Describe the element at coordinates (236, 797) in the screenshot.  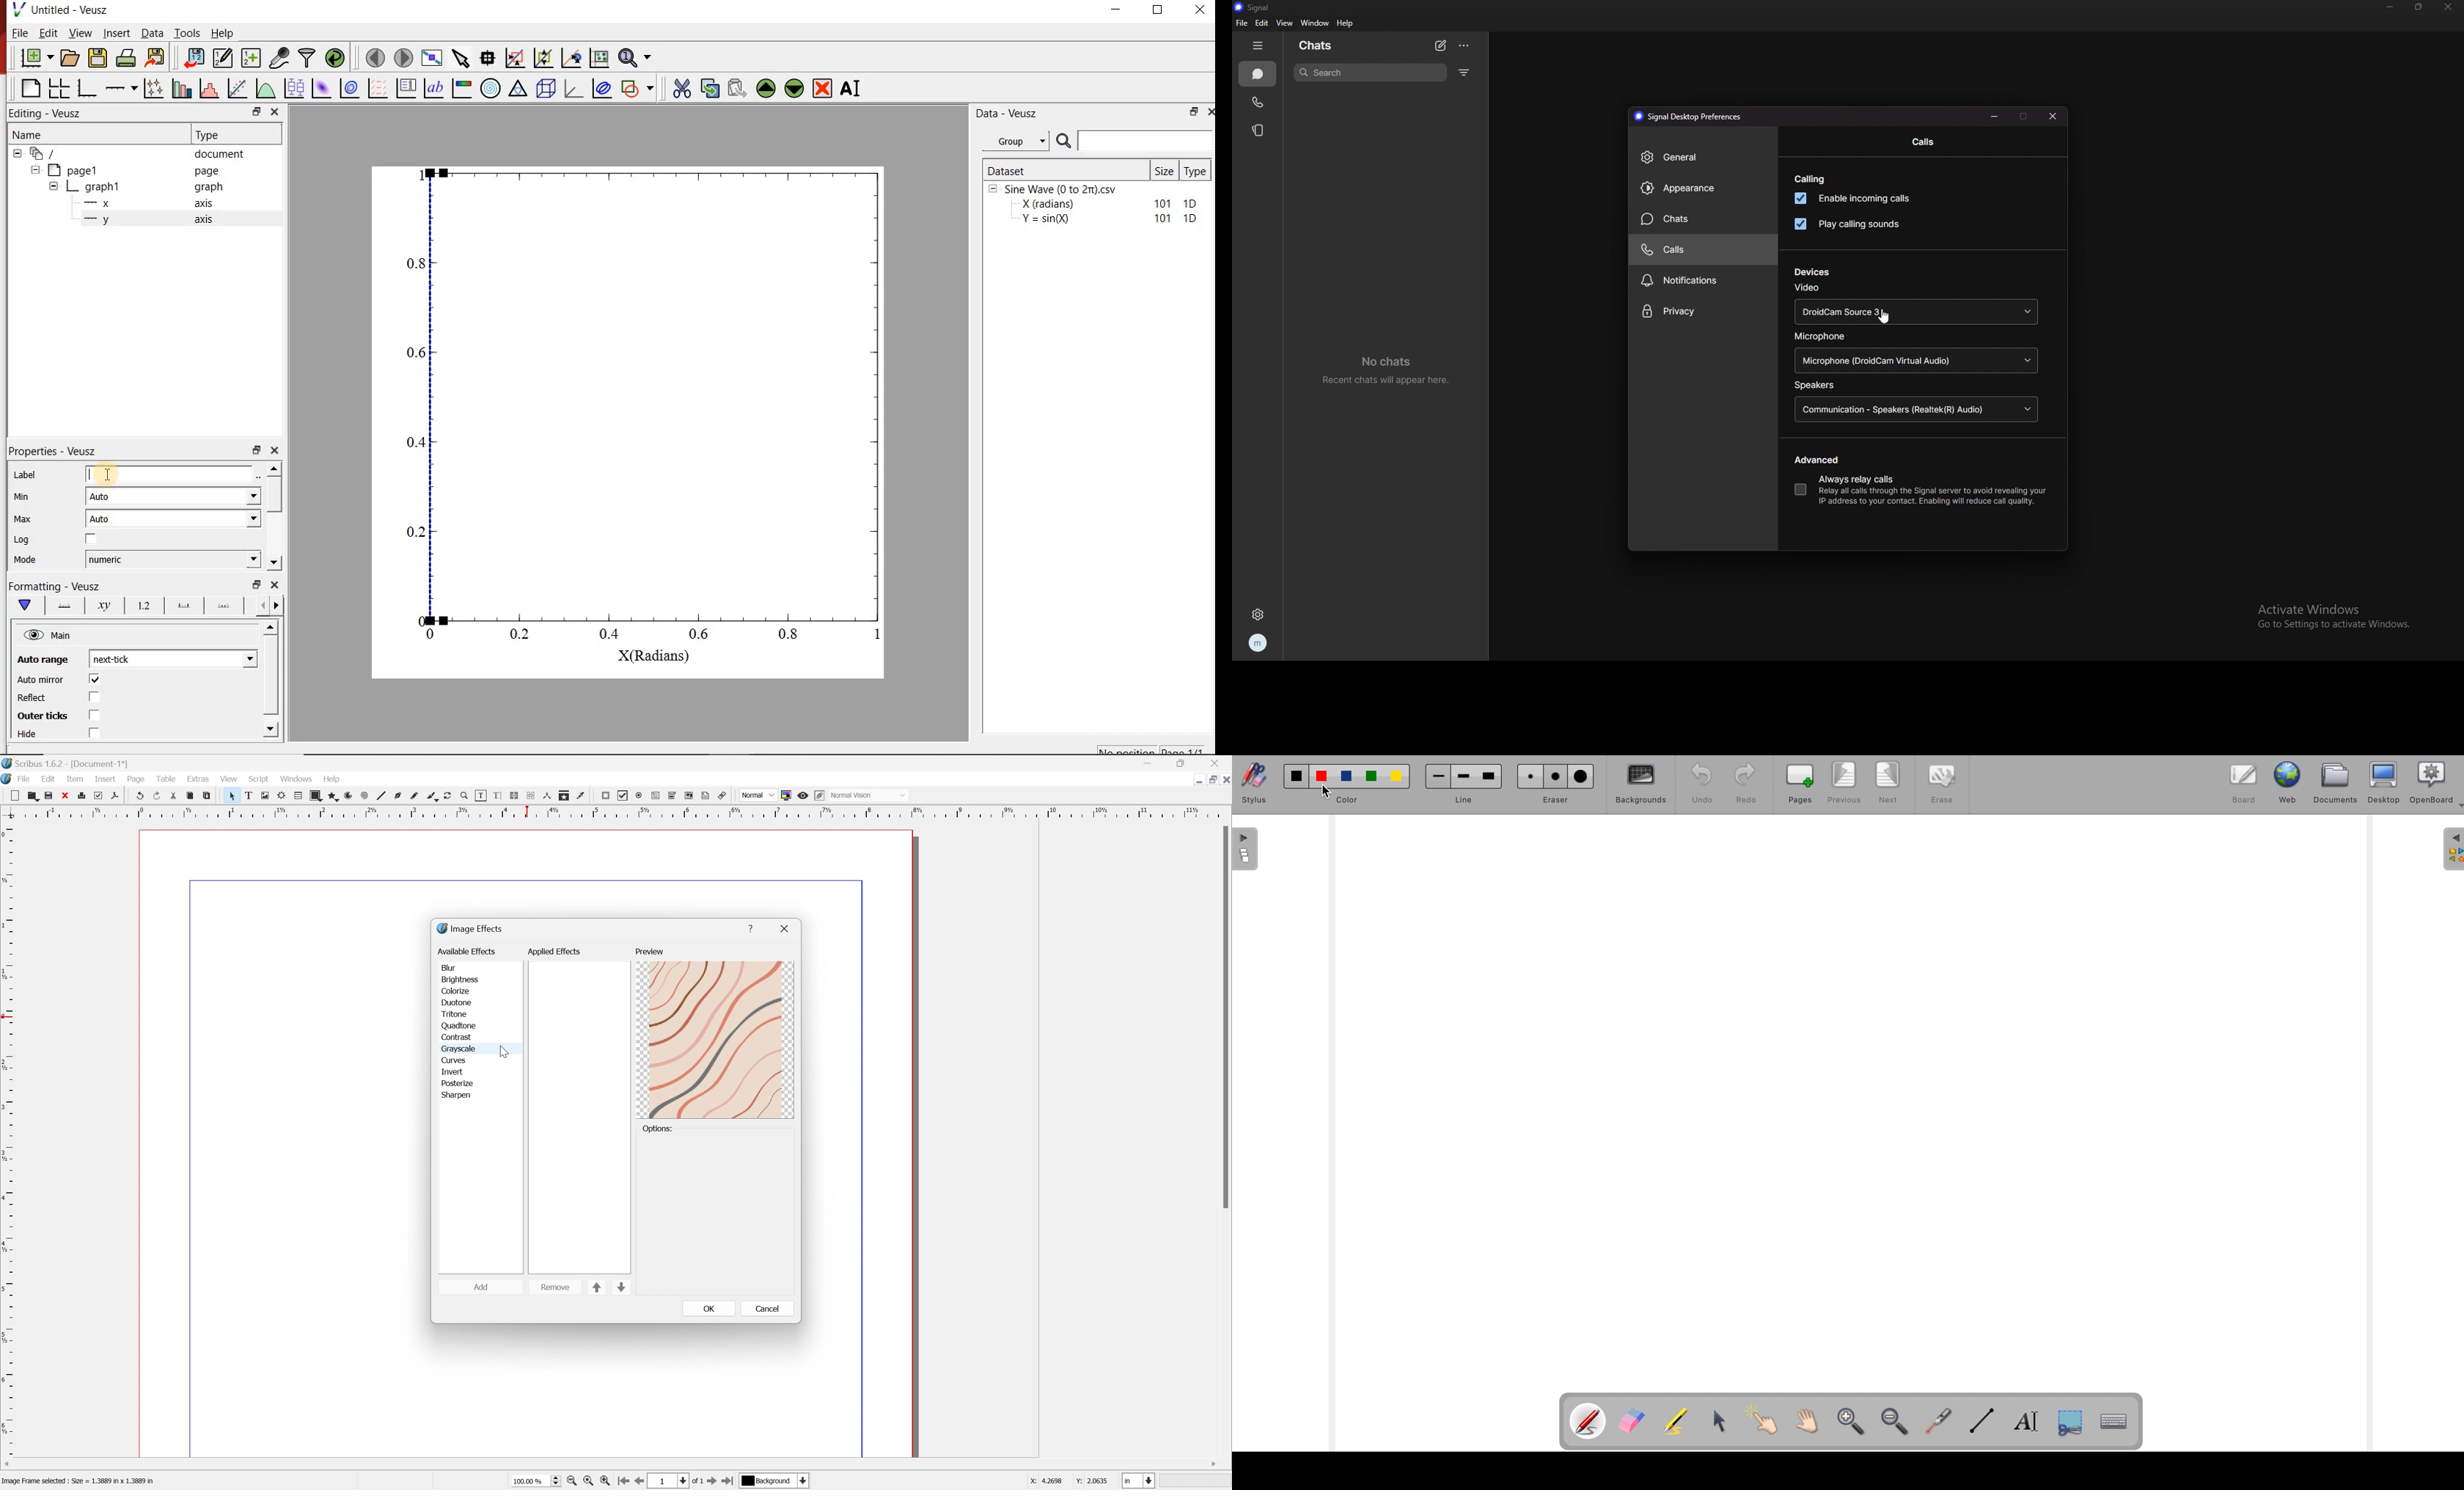
I see `Select item` at that location.